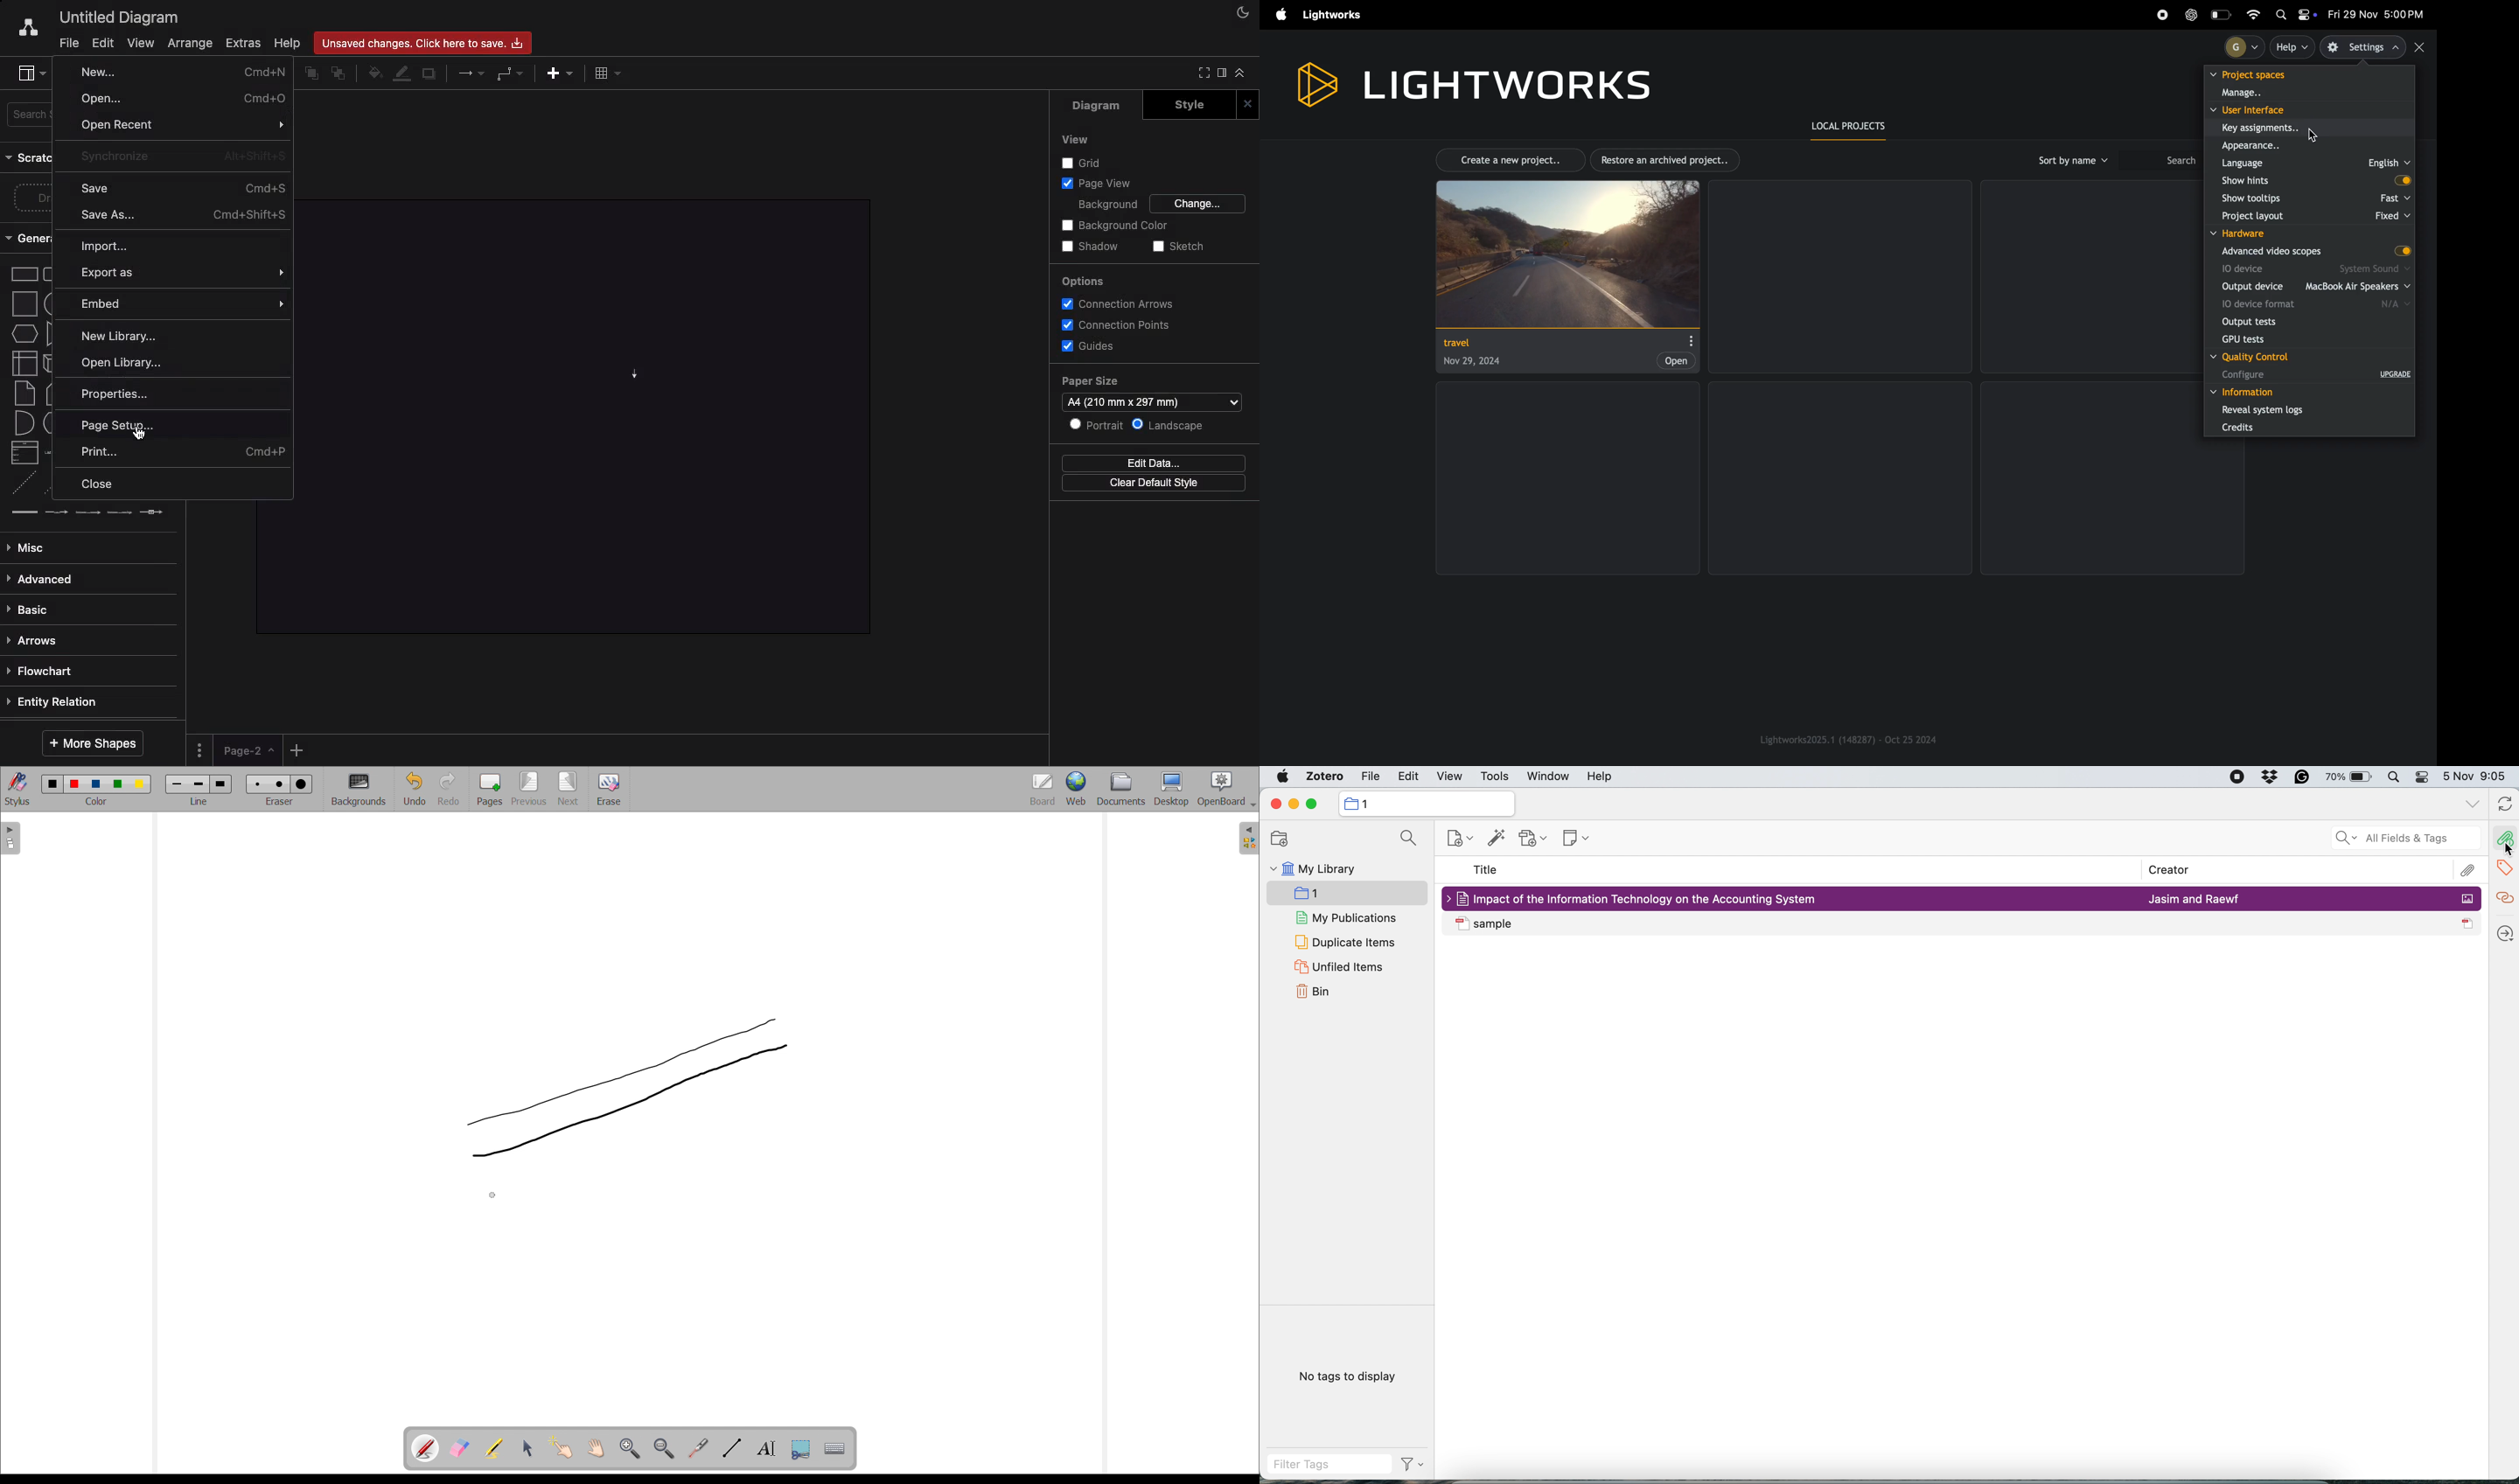 The width and height of the screenshot is (2520, 1484). I want to click on Page, so click(249, 750).